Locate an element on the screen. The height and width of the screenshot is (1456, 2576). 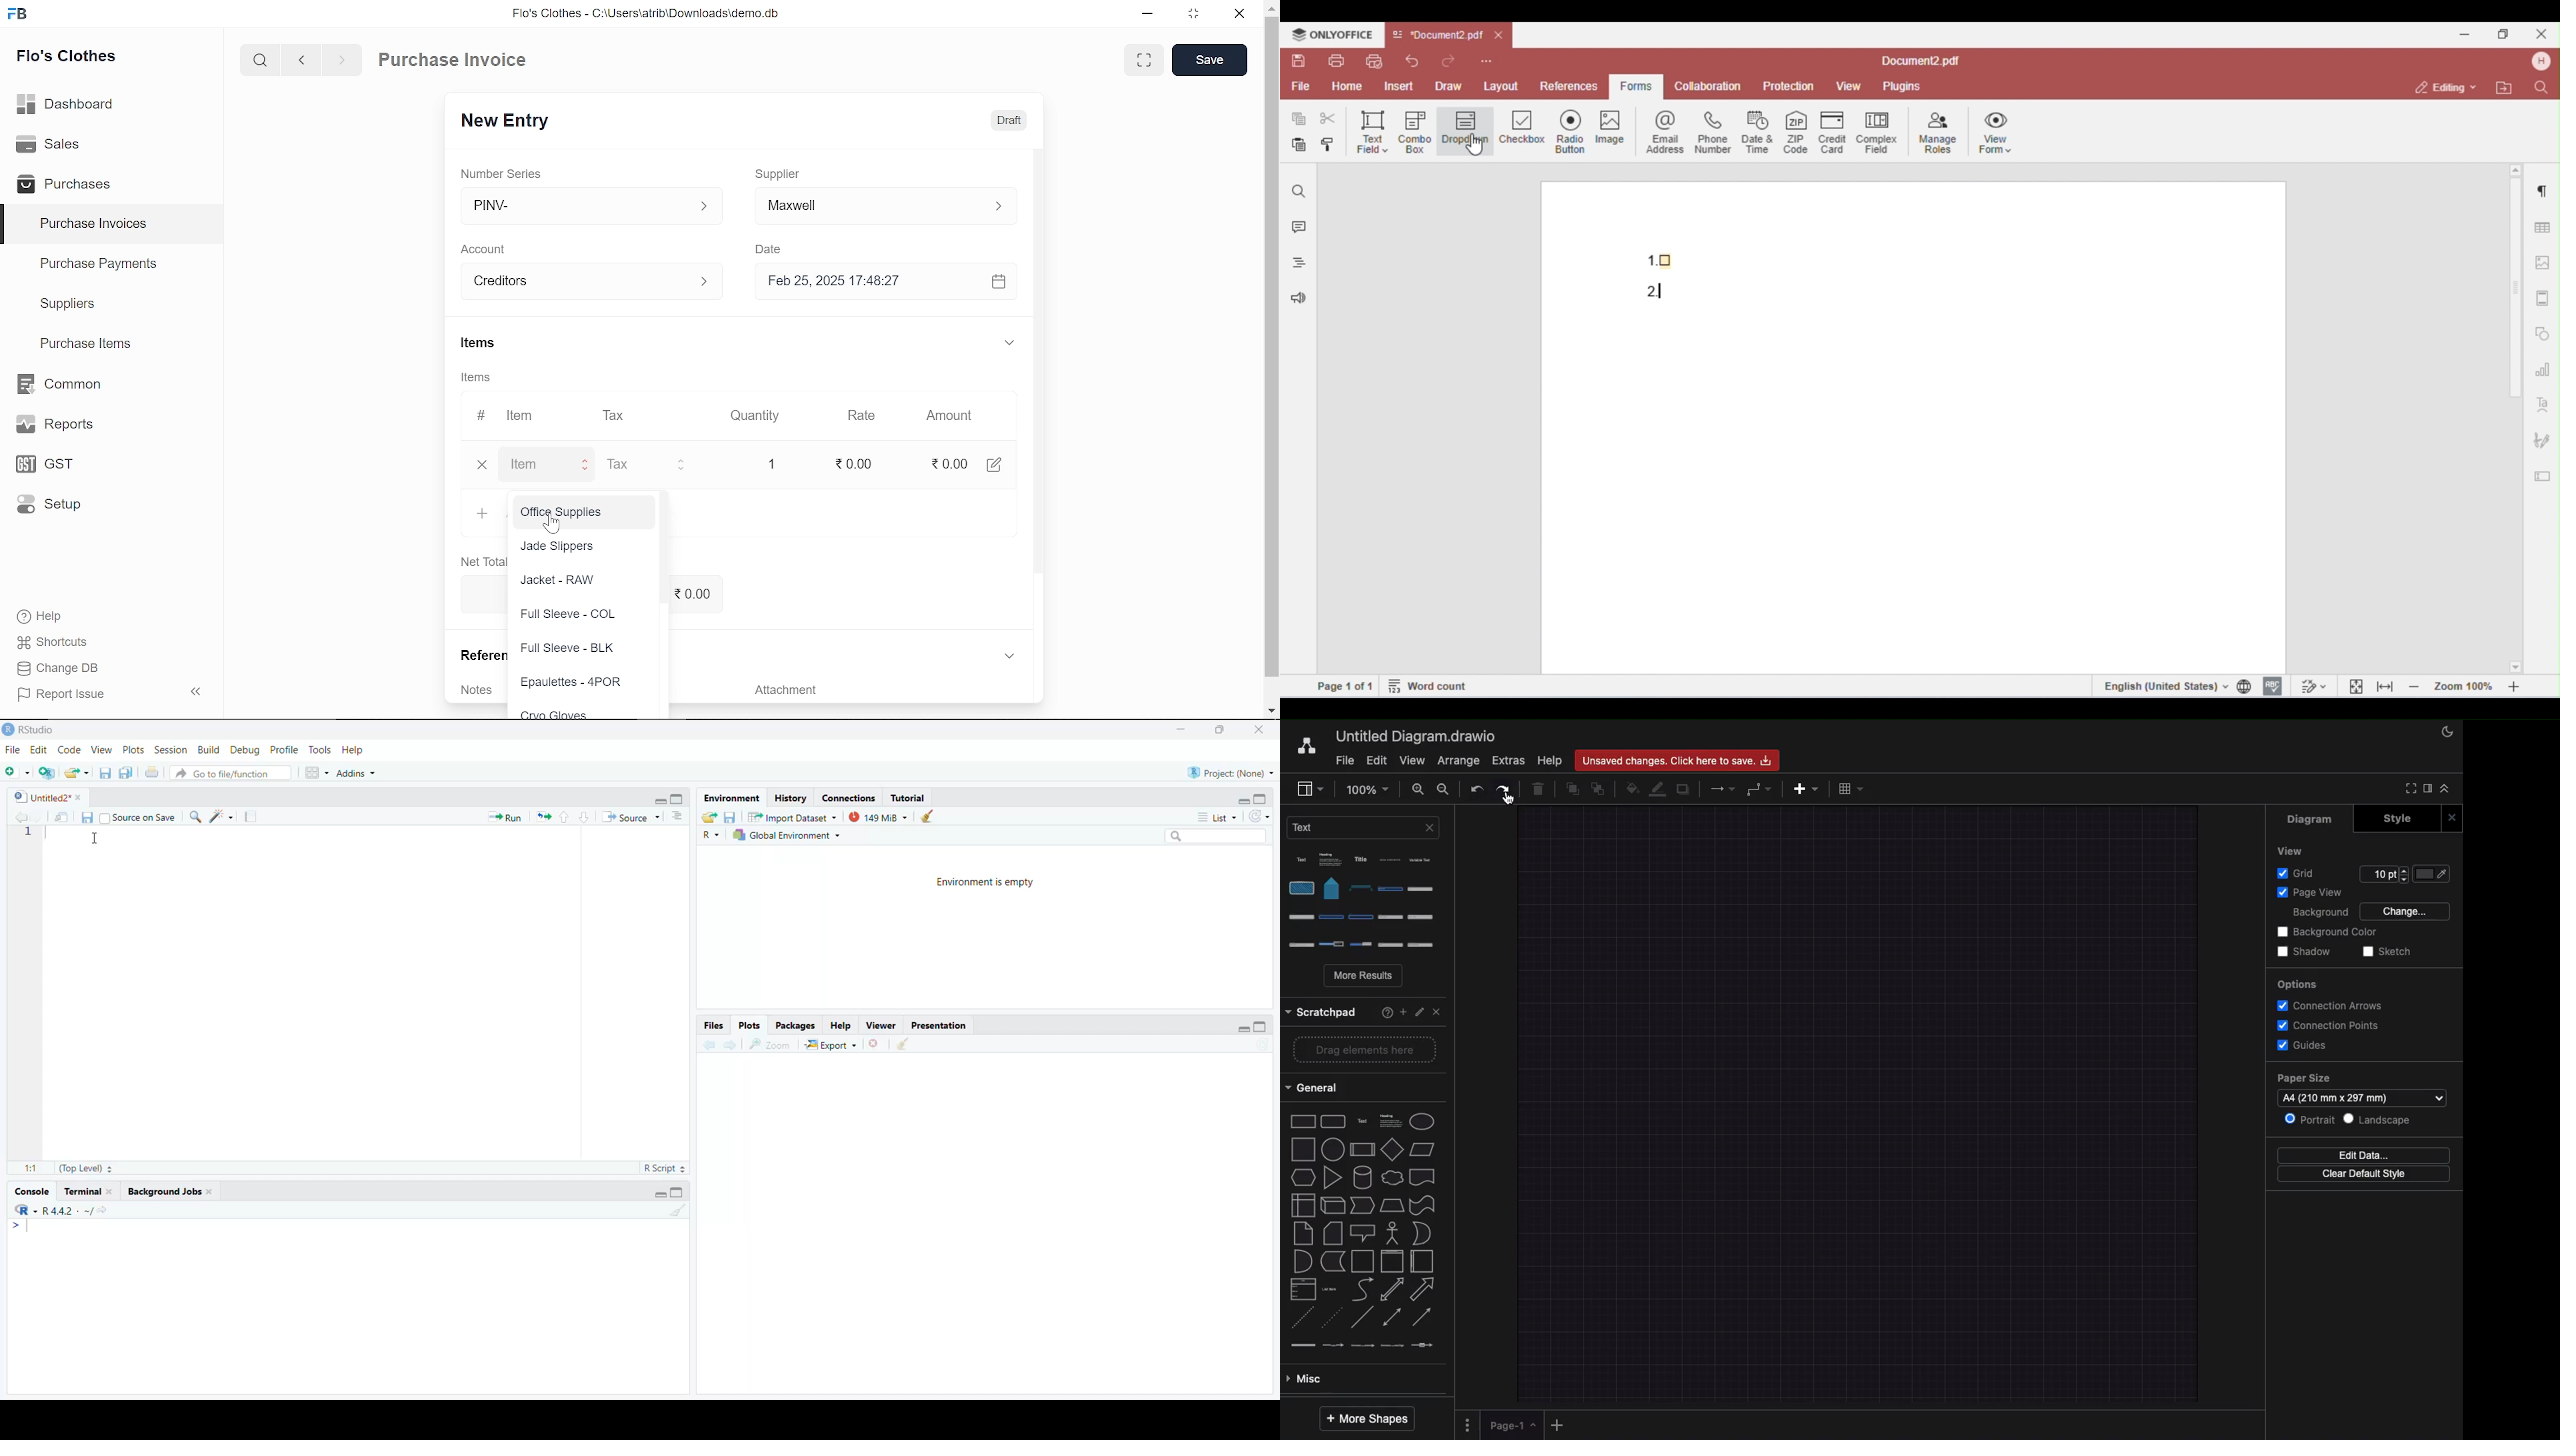
View is located at coordinates (101, 751).